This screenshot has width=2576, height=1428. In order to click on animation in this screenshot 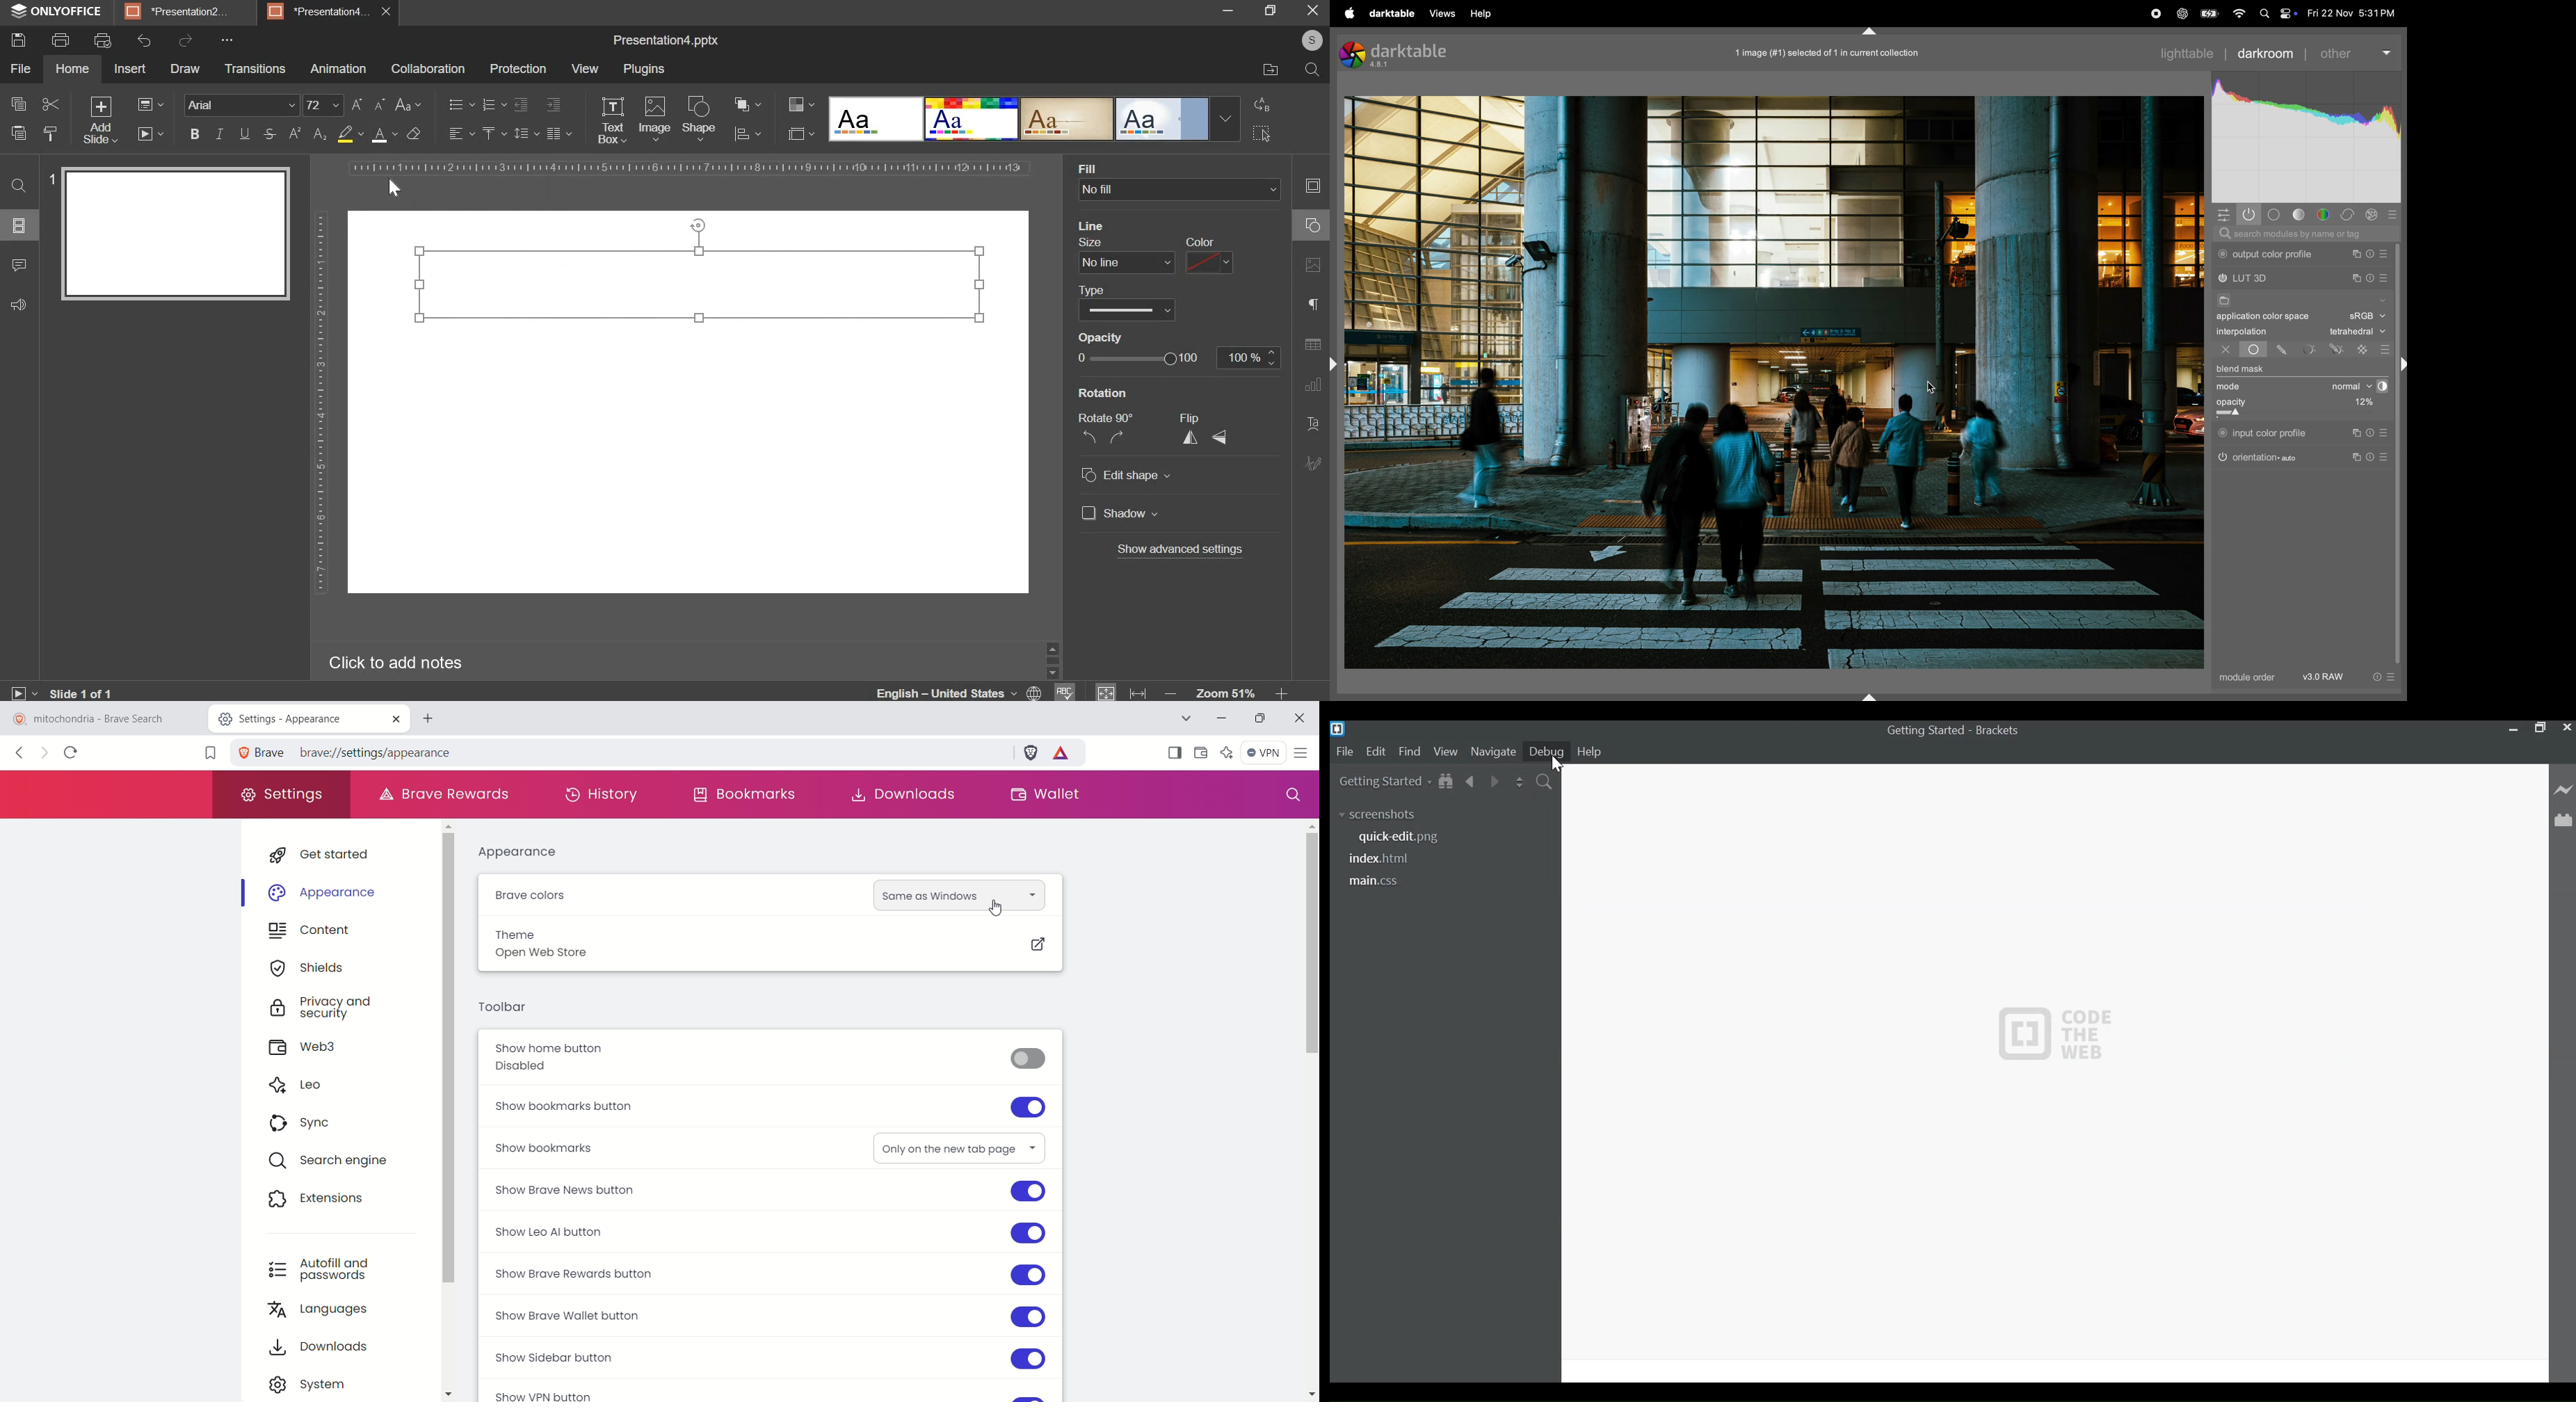, I will do `click(339, 69)`.